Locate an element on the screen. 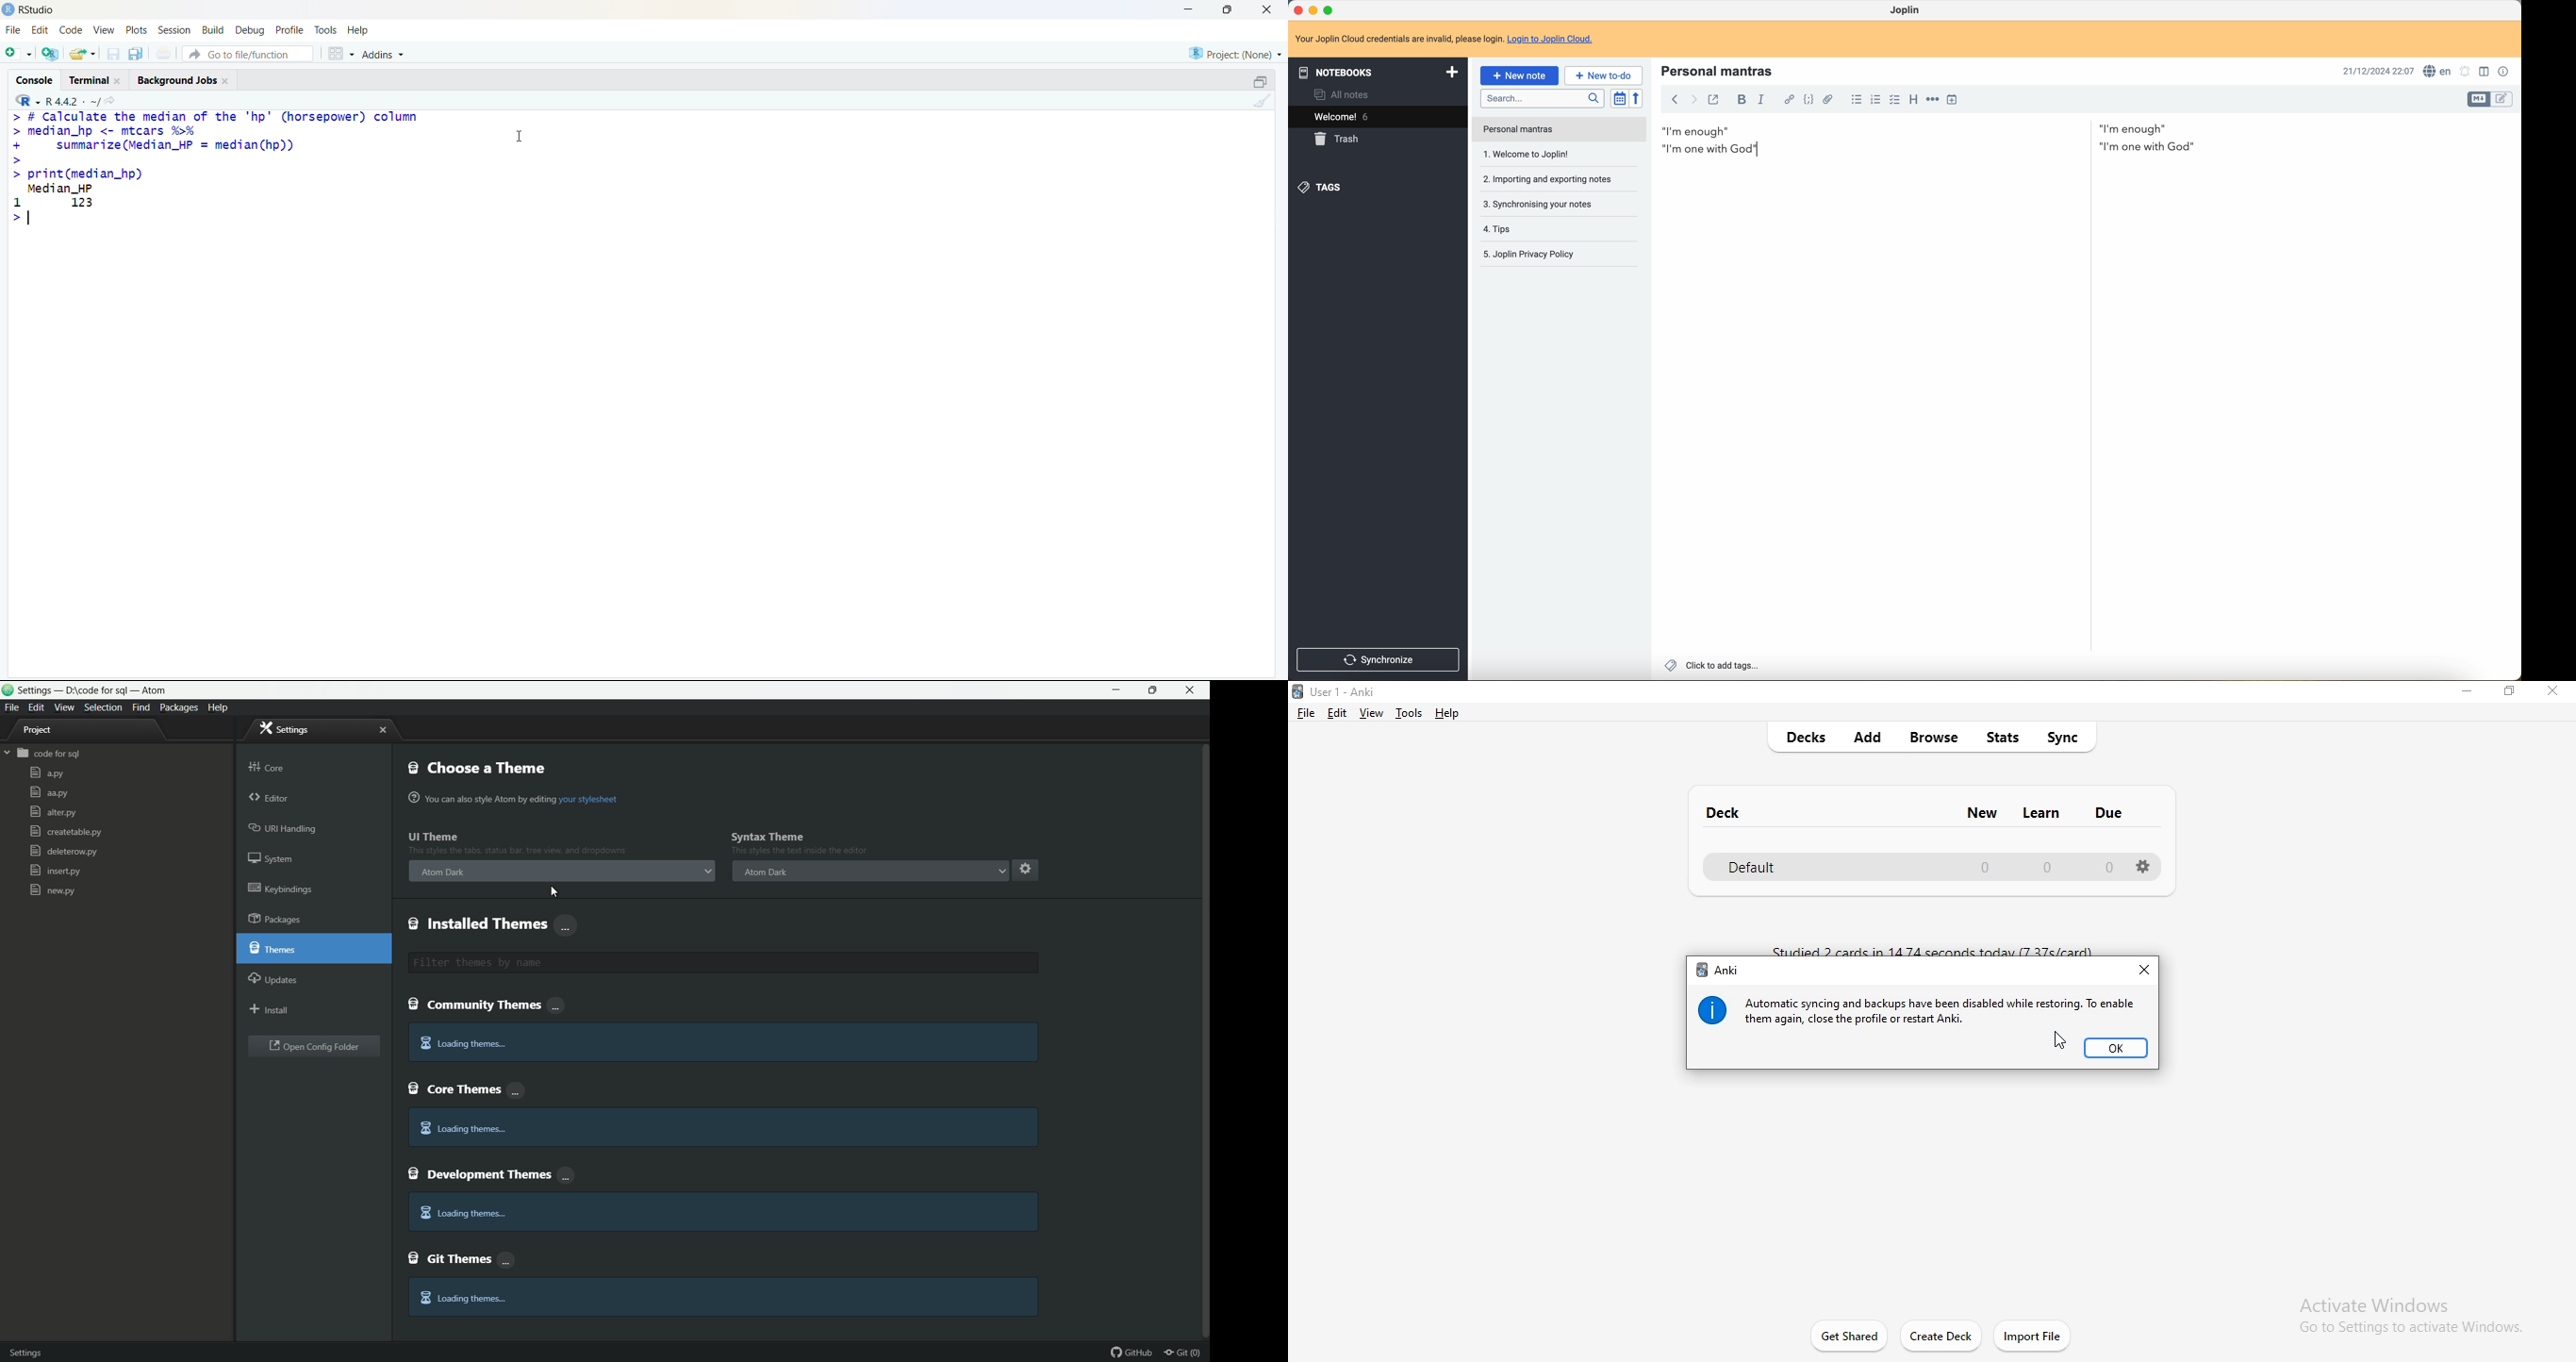  choose a theme is located at coordinates (477, 767).